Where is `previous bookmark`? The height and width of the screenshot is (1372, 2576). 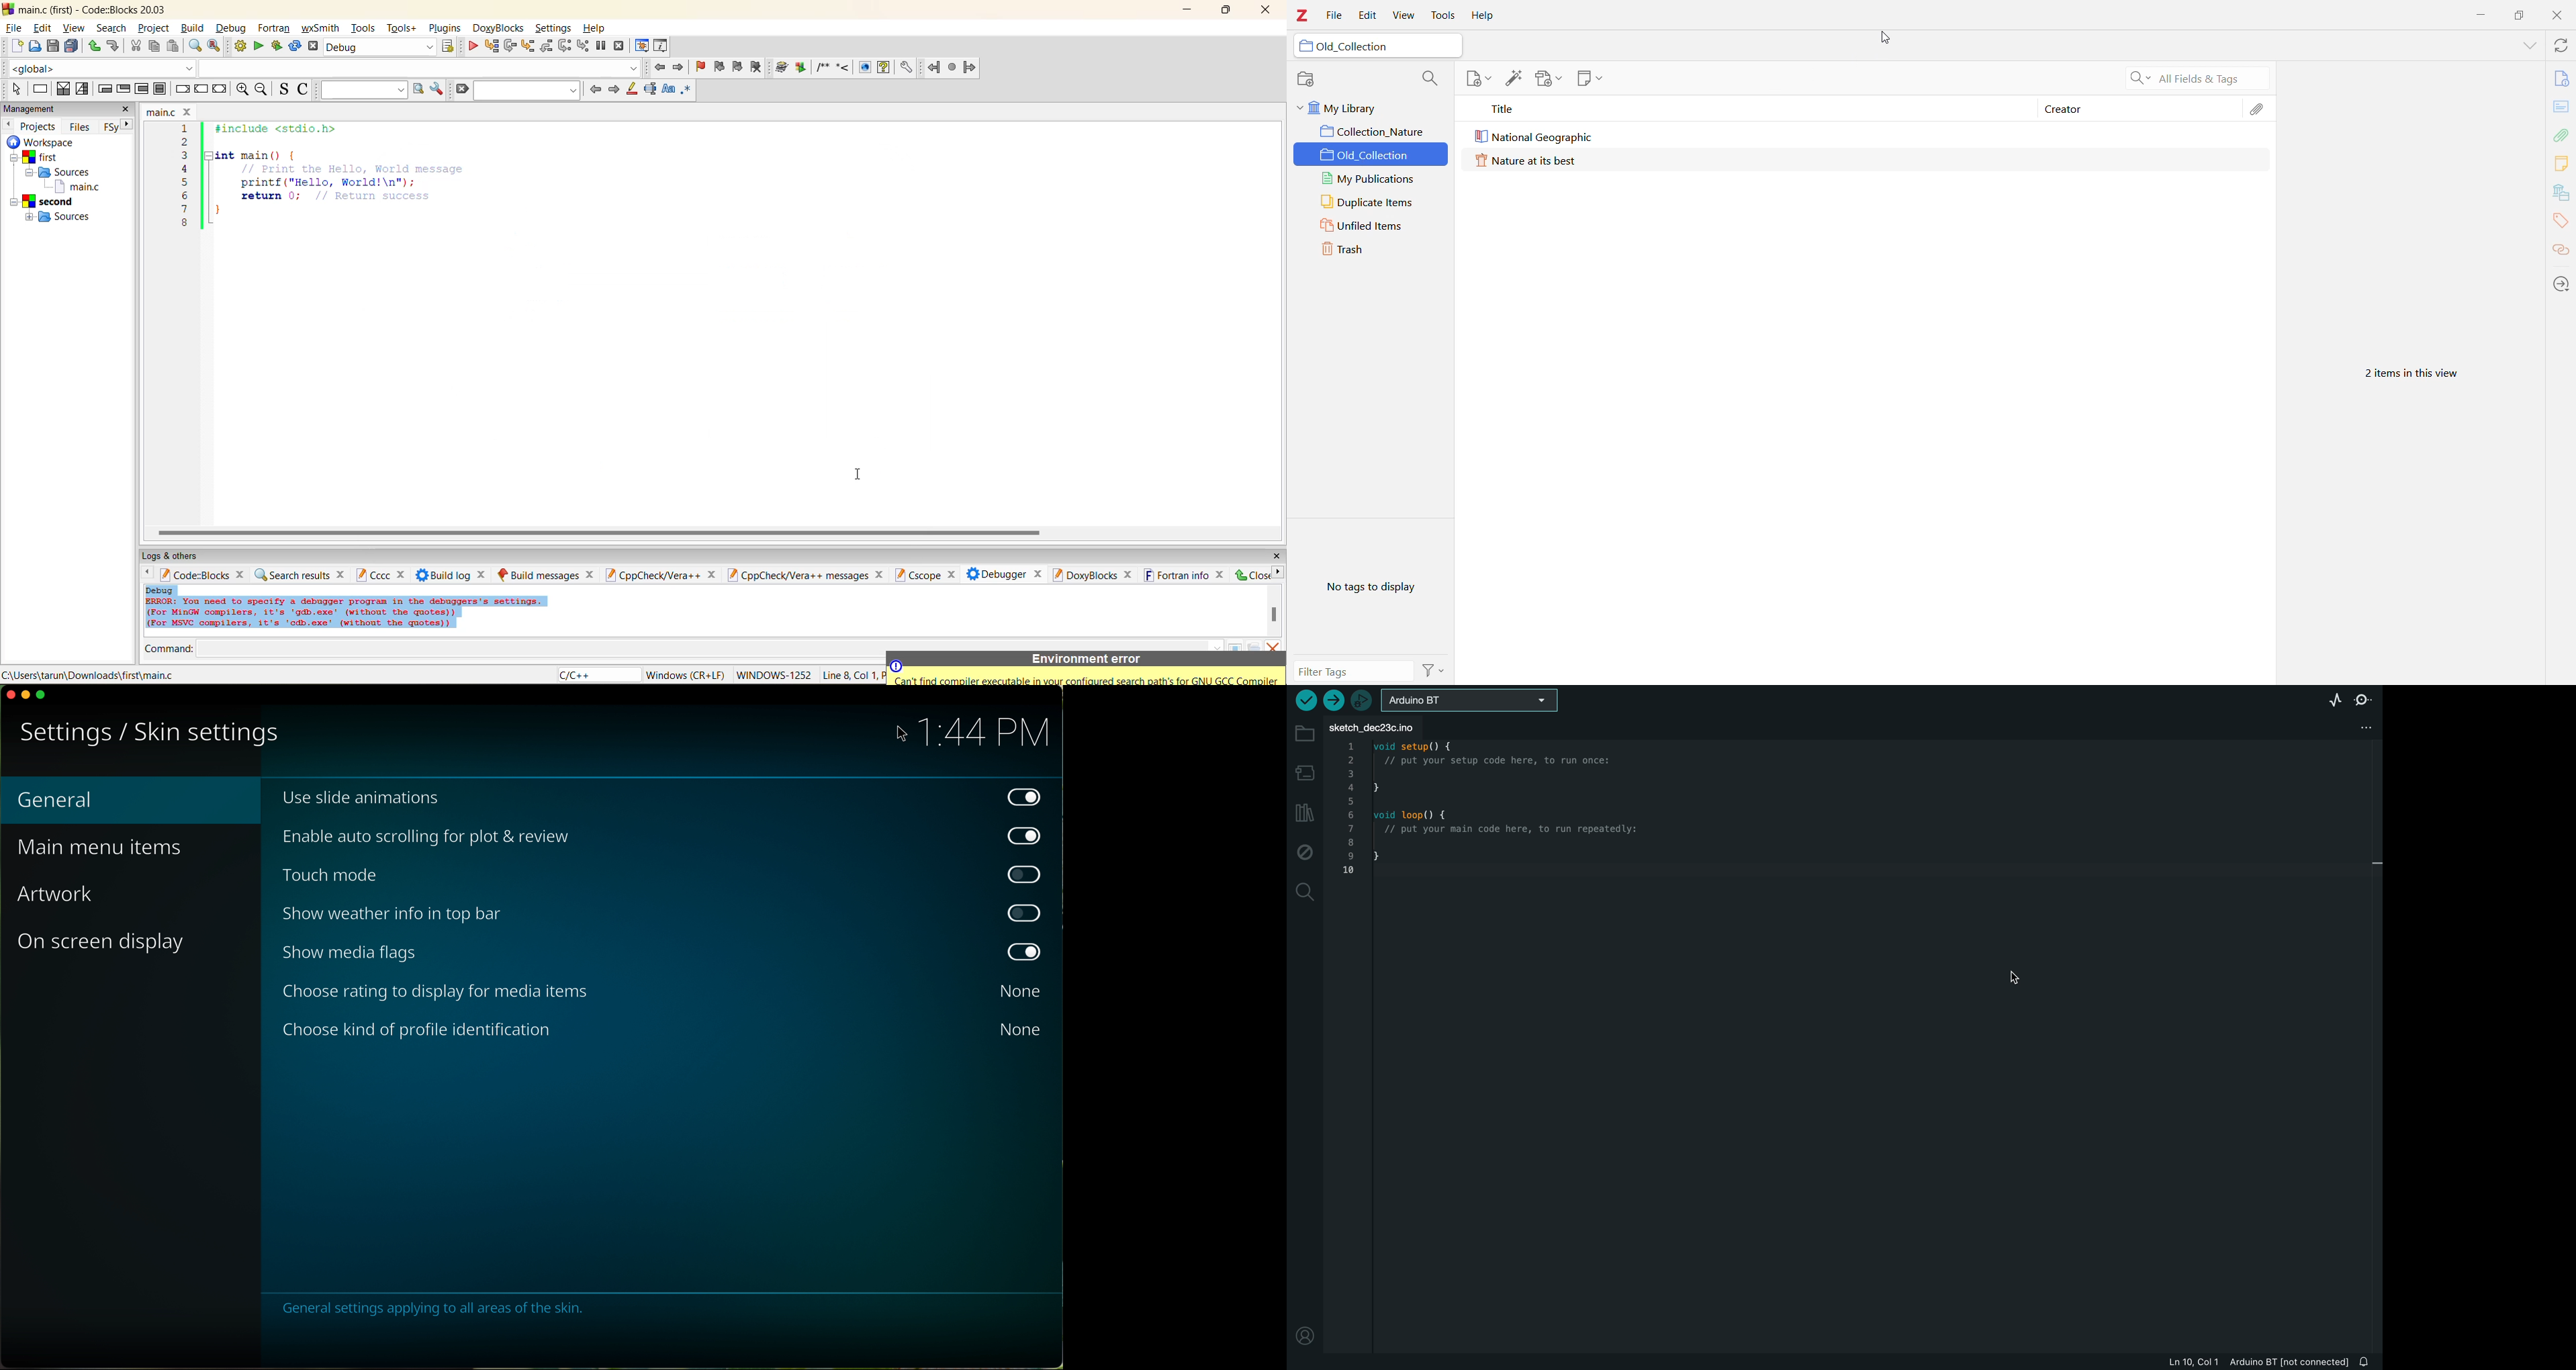
previous bookmark is located at coordinates (719, 66).